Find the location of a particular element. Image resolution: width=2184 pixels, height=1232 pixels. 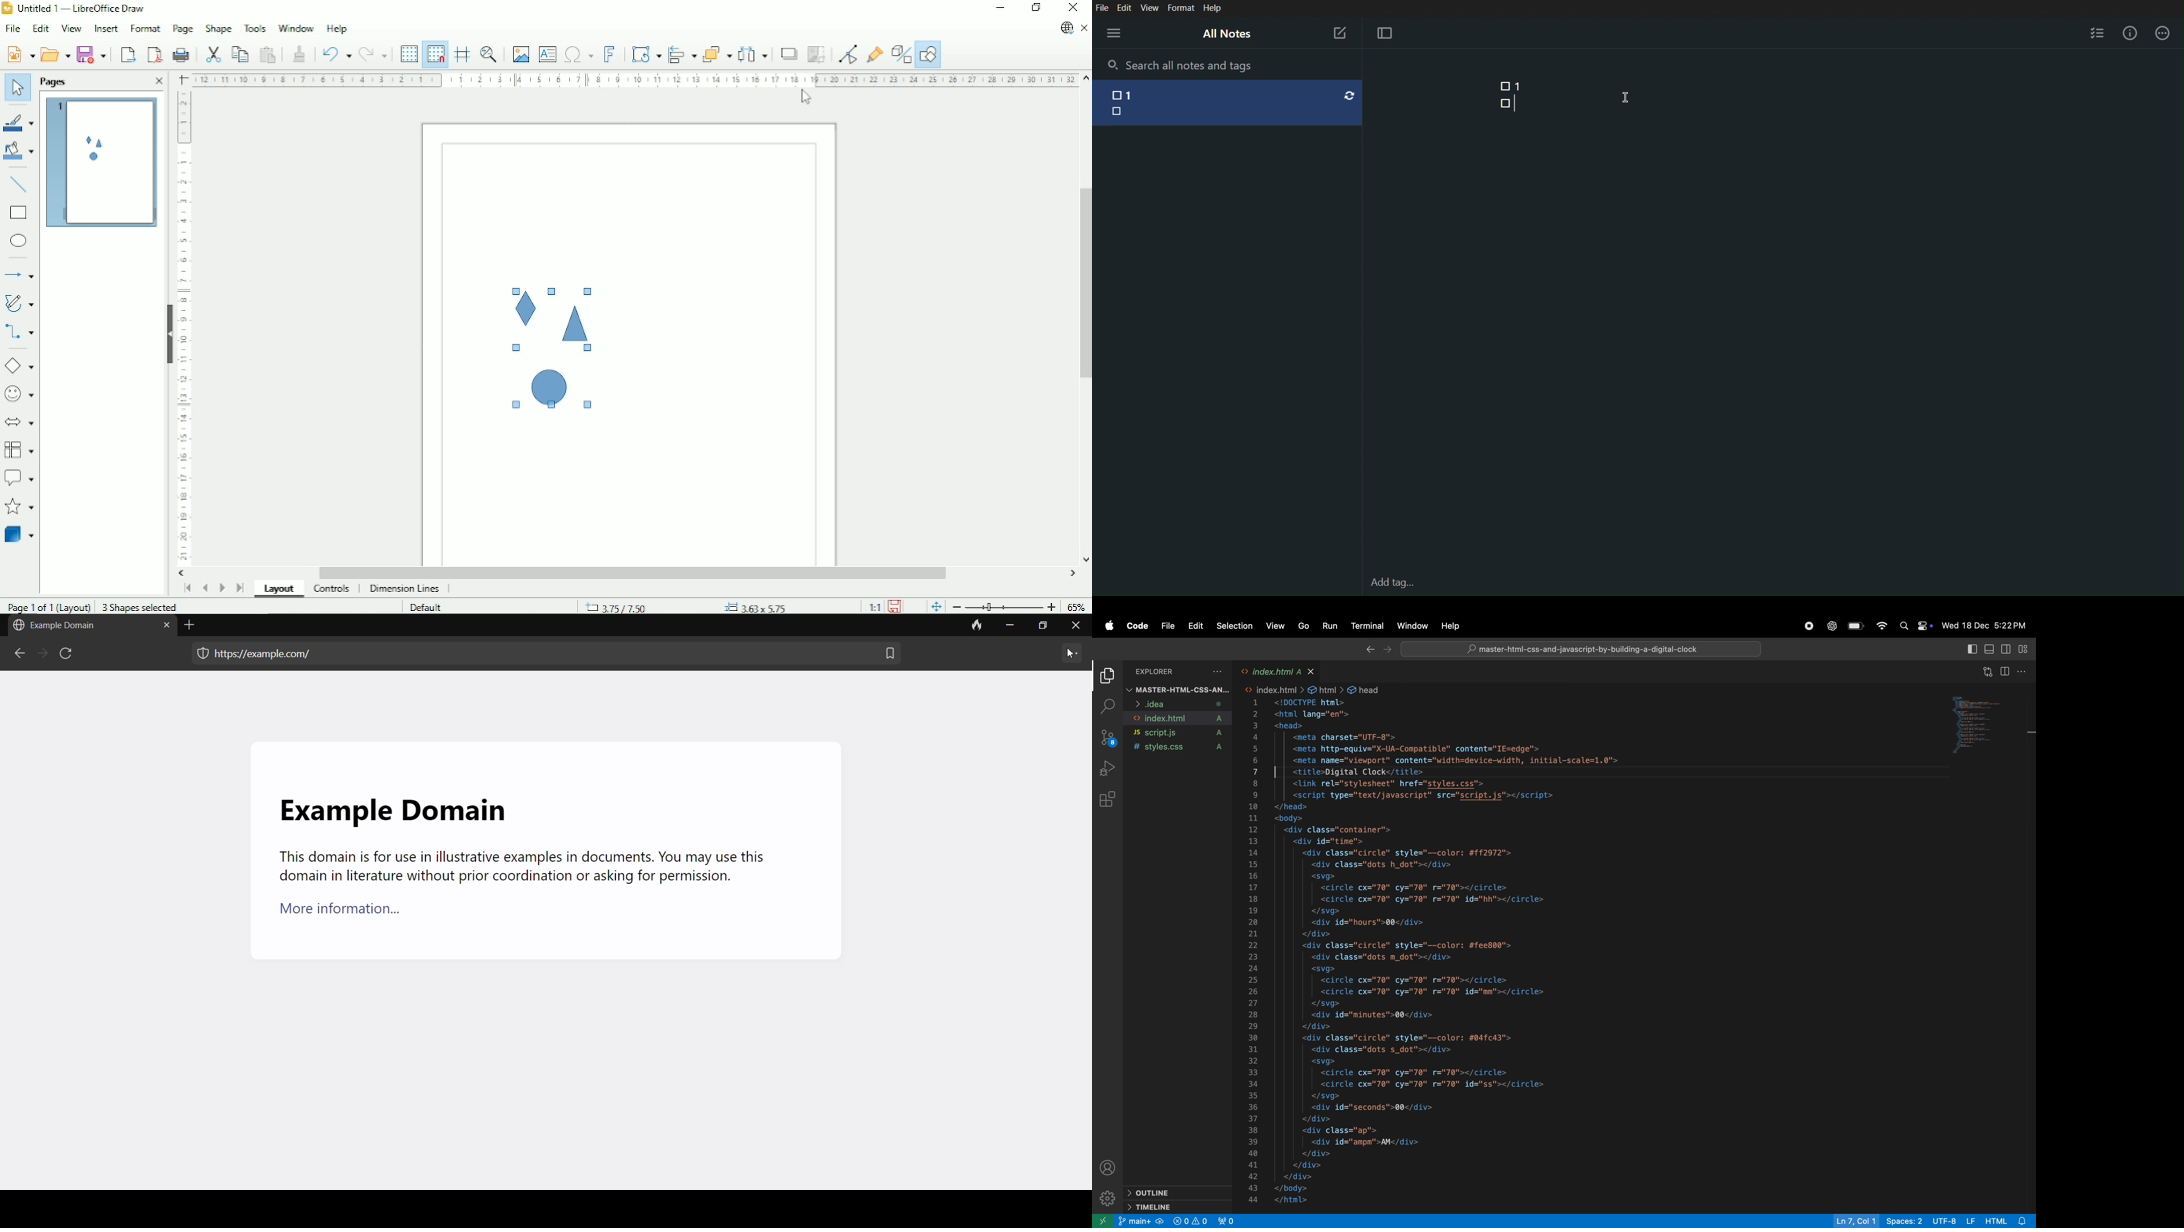

main + is located at coordinates (1141, 1221).